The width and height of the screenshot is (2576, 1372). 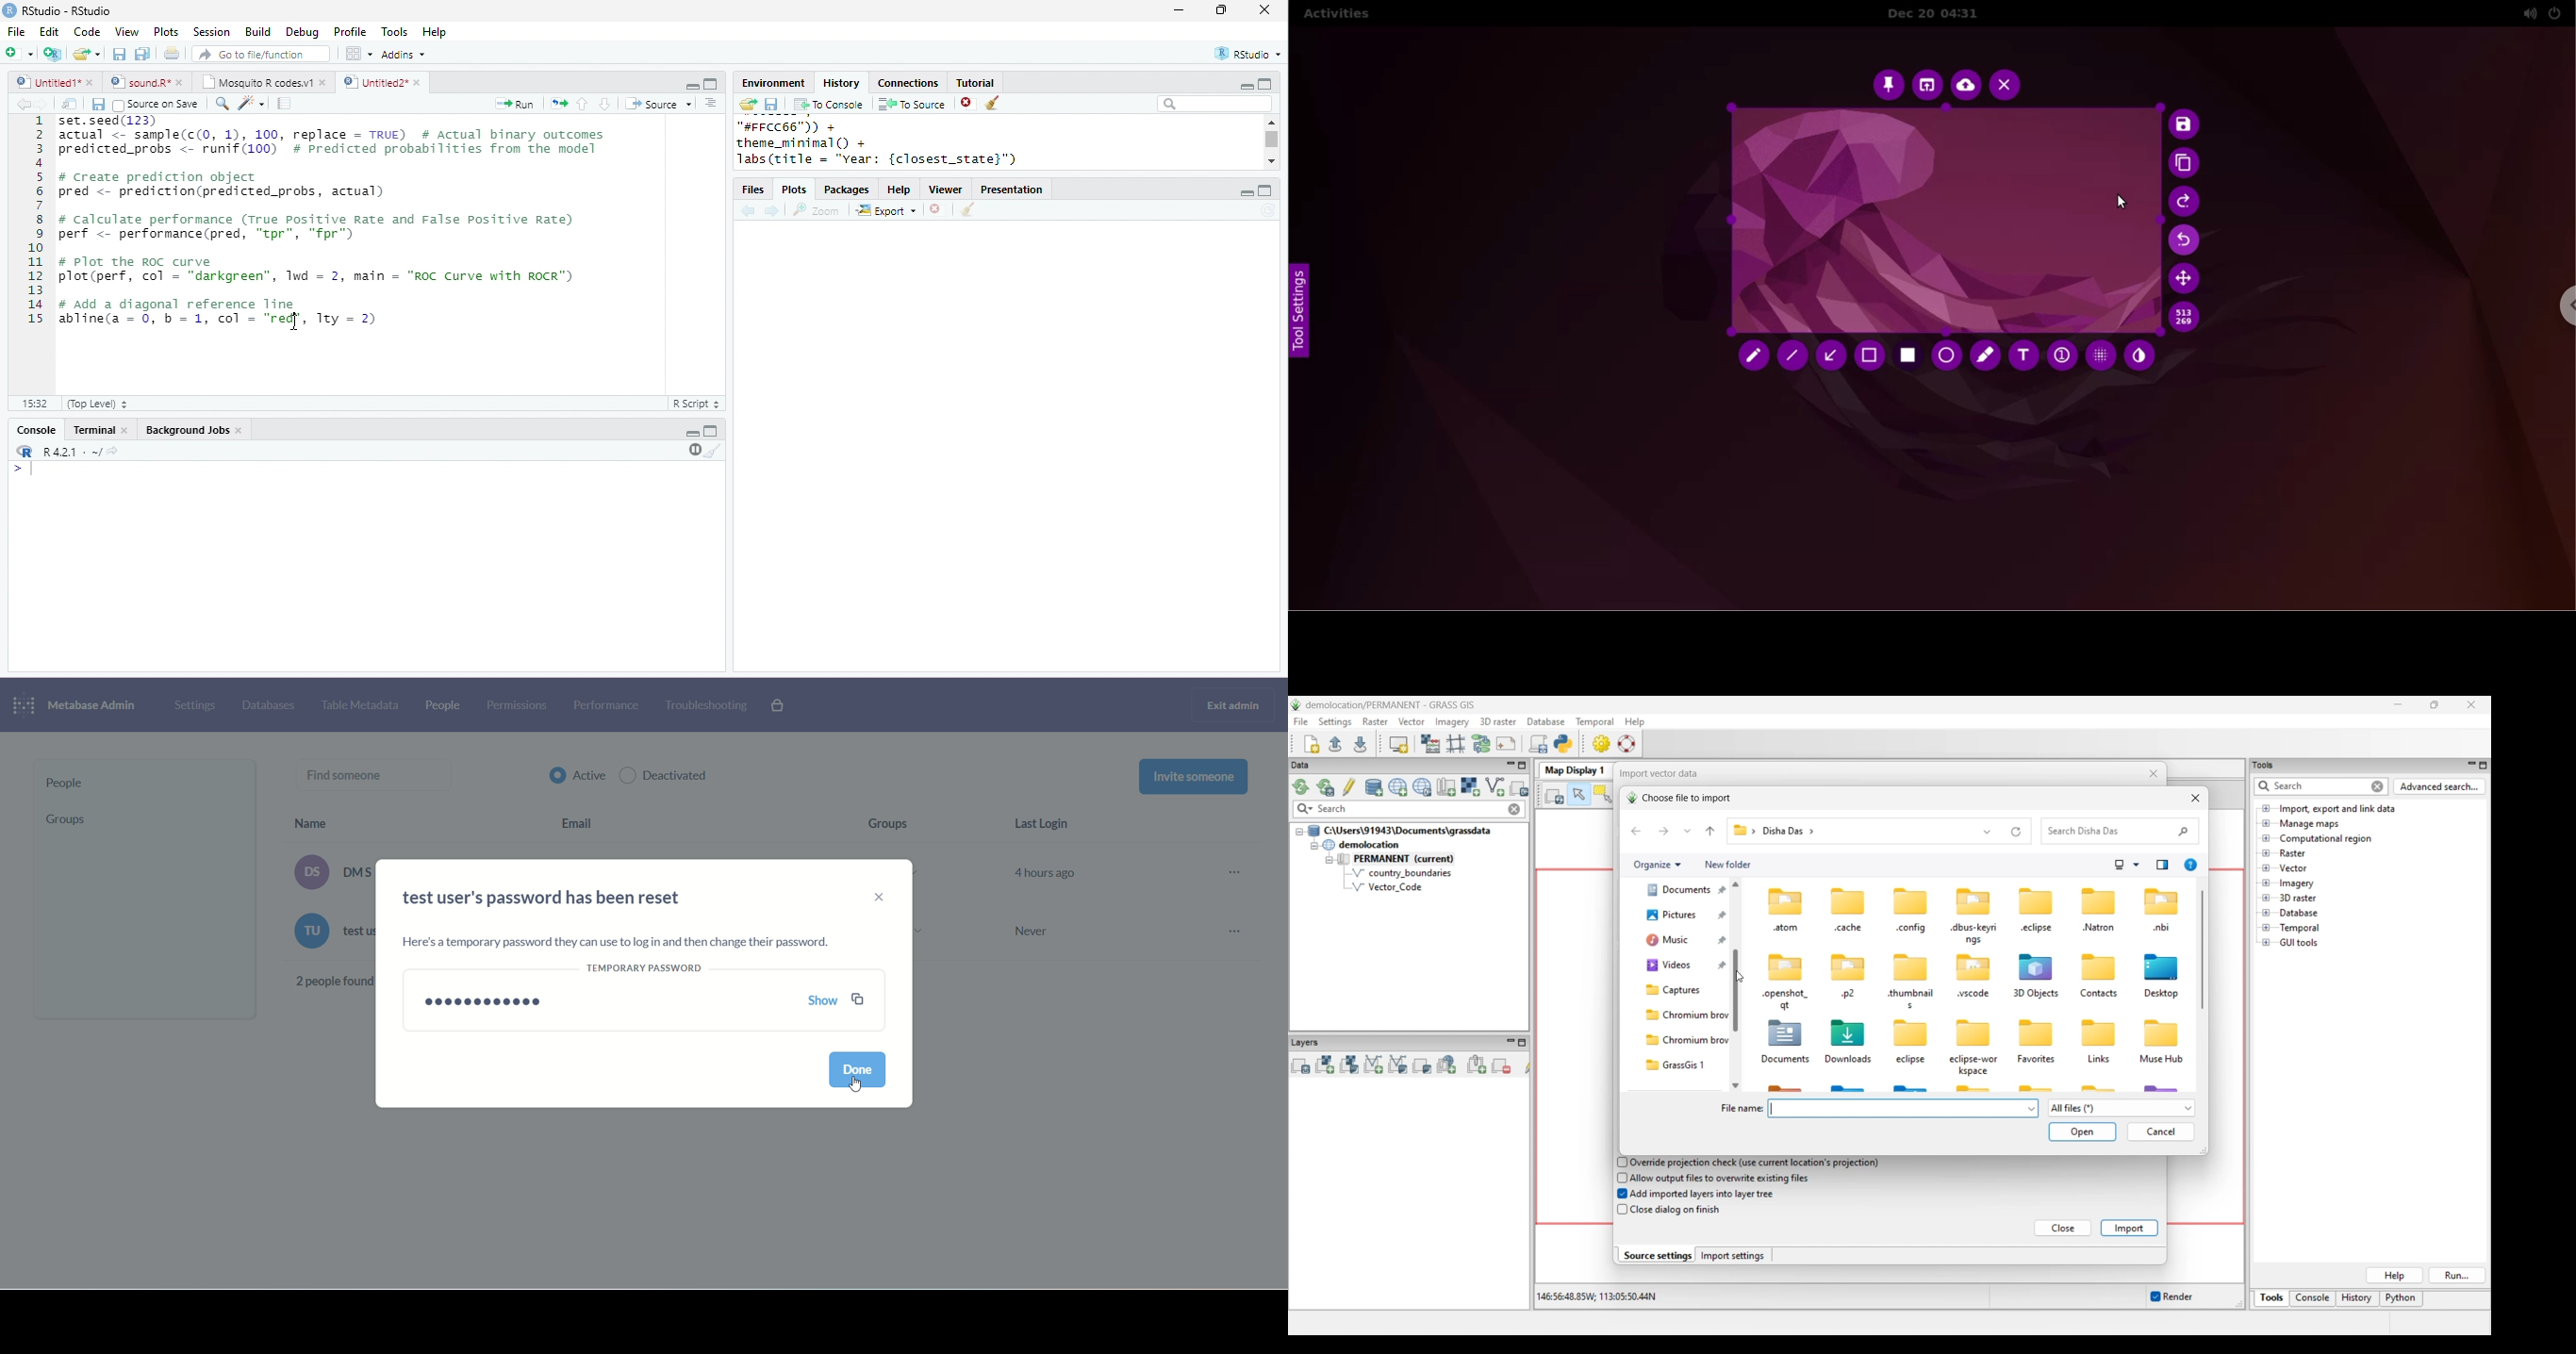 I want to click on close, so click(x=324, y=82).